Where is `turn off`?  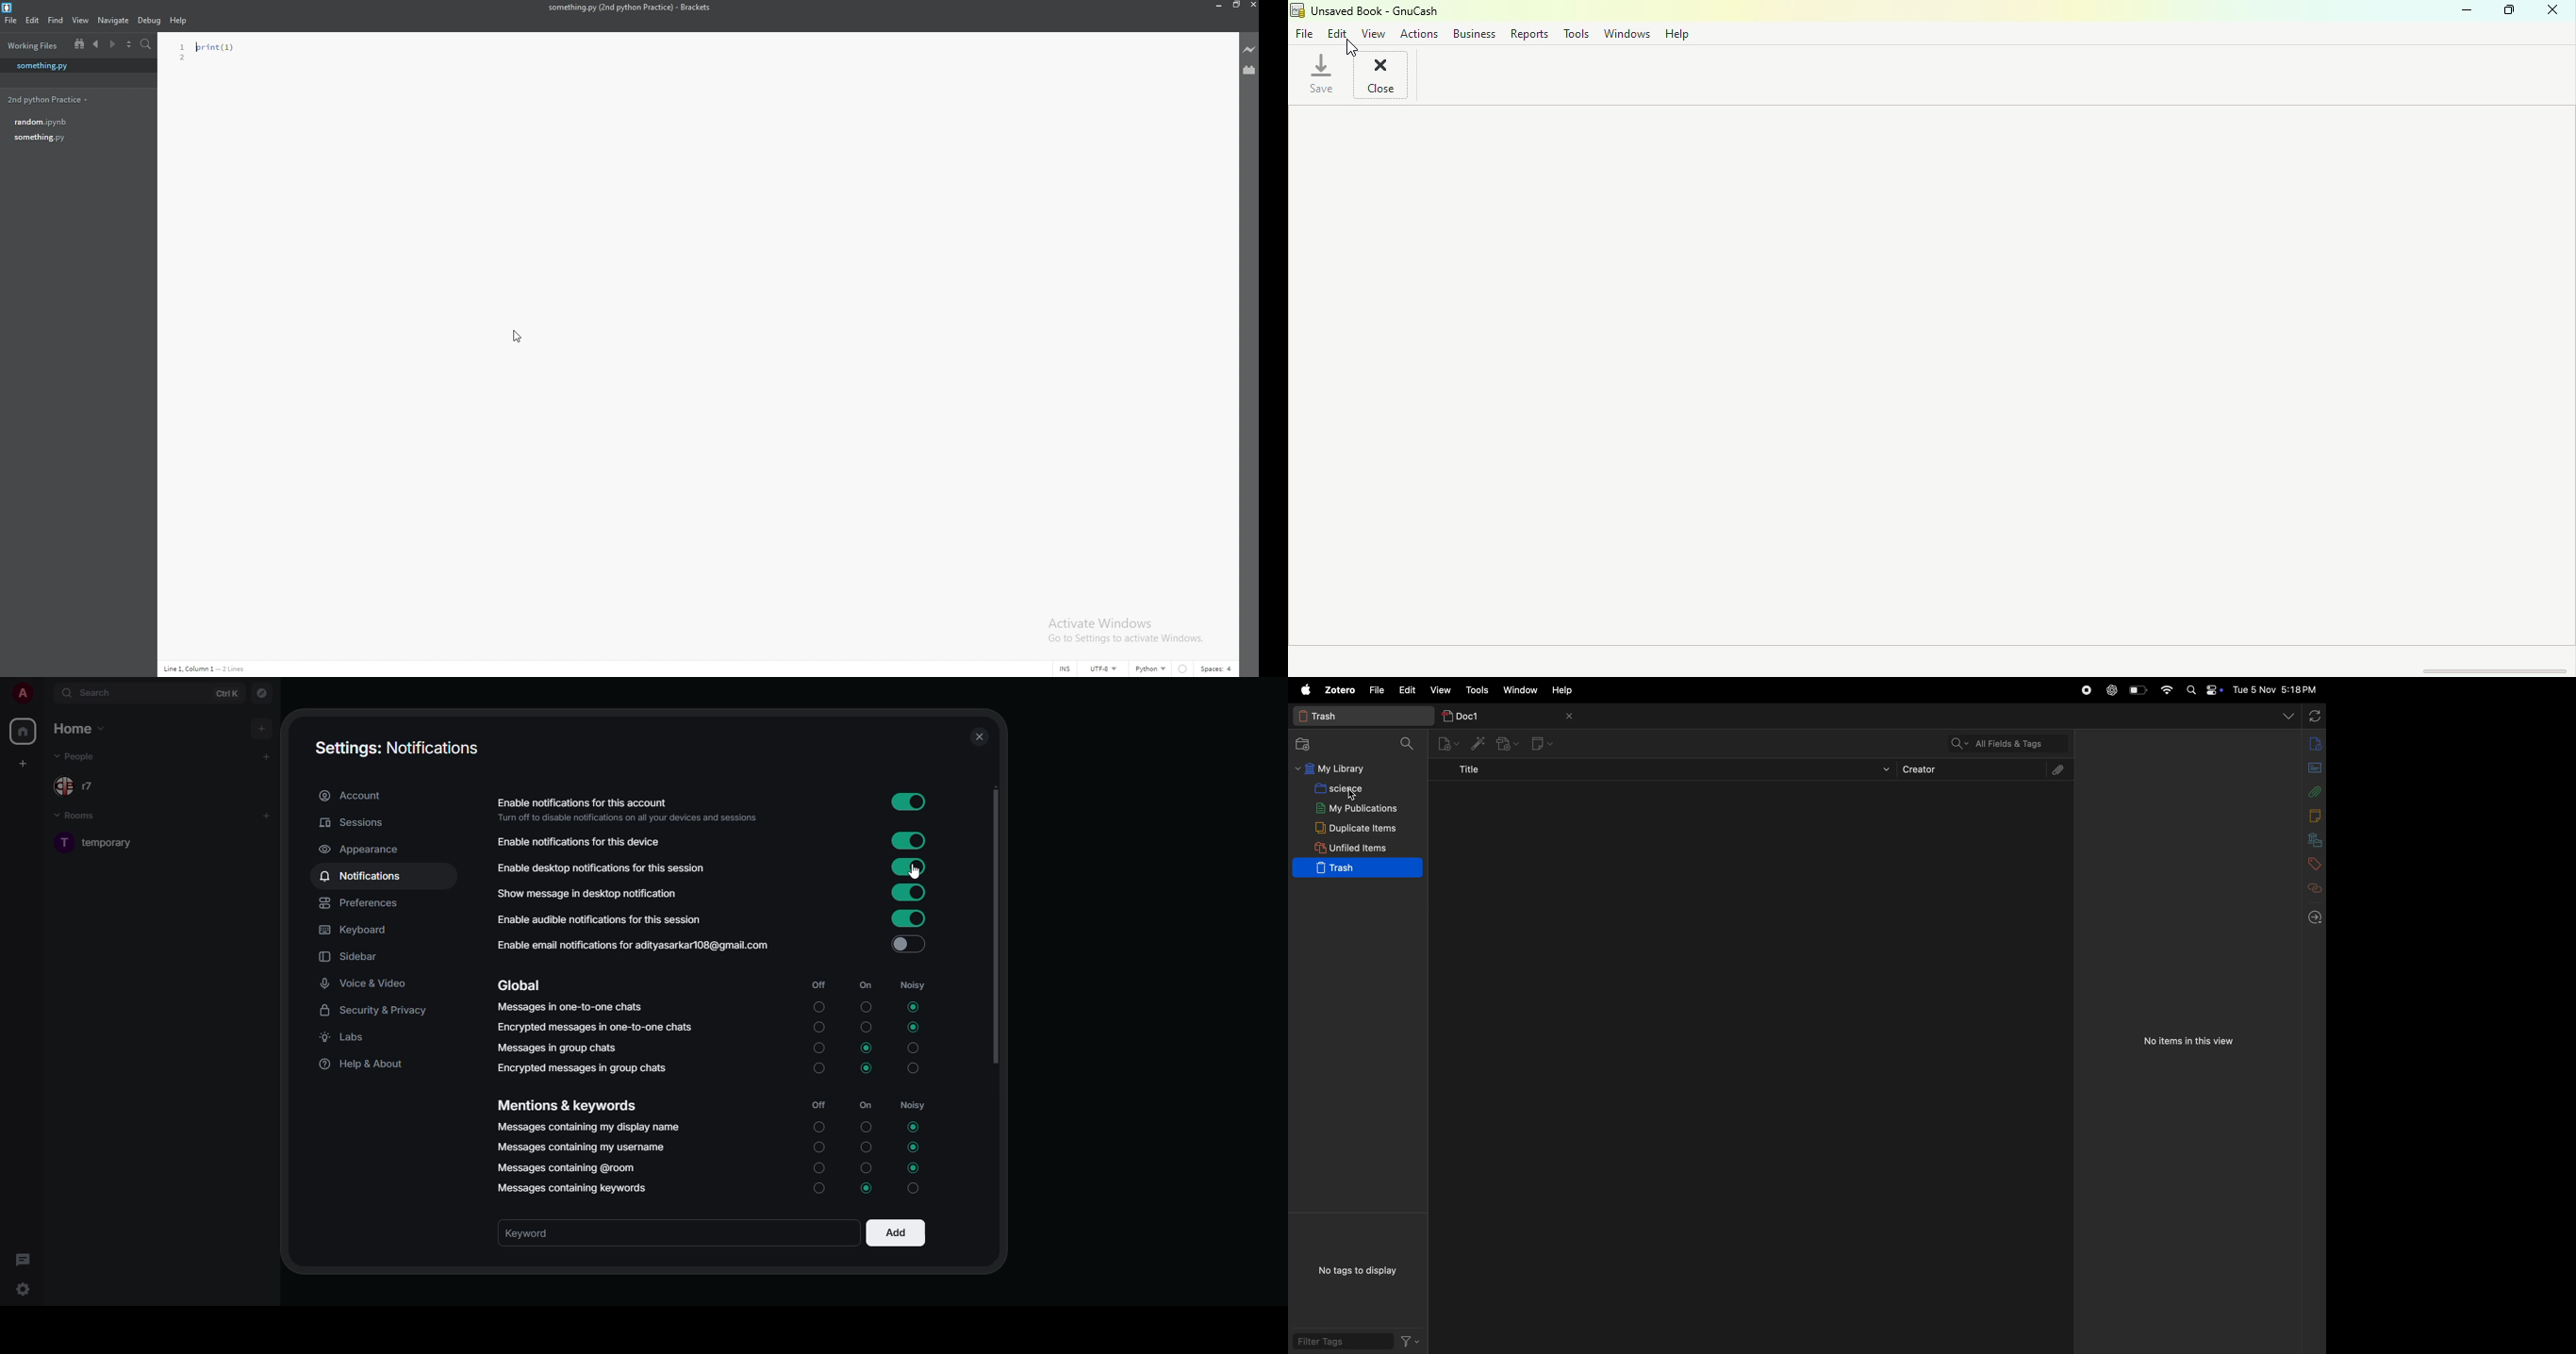 turn off is located at coordinates (866, 1008).